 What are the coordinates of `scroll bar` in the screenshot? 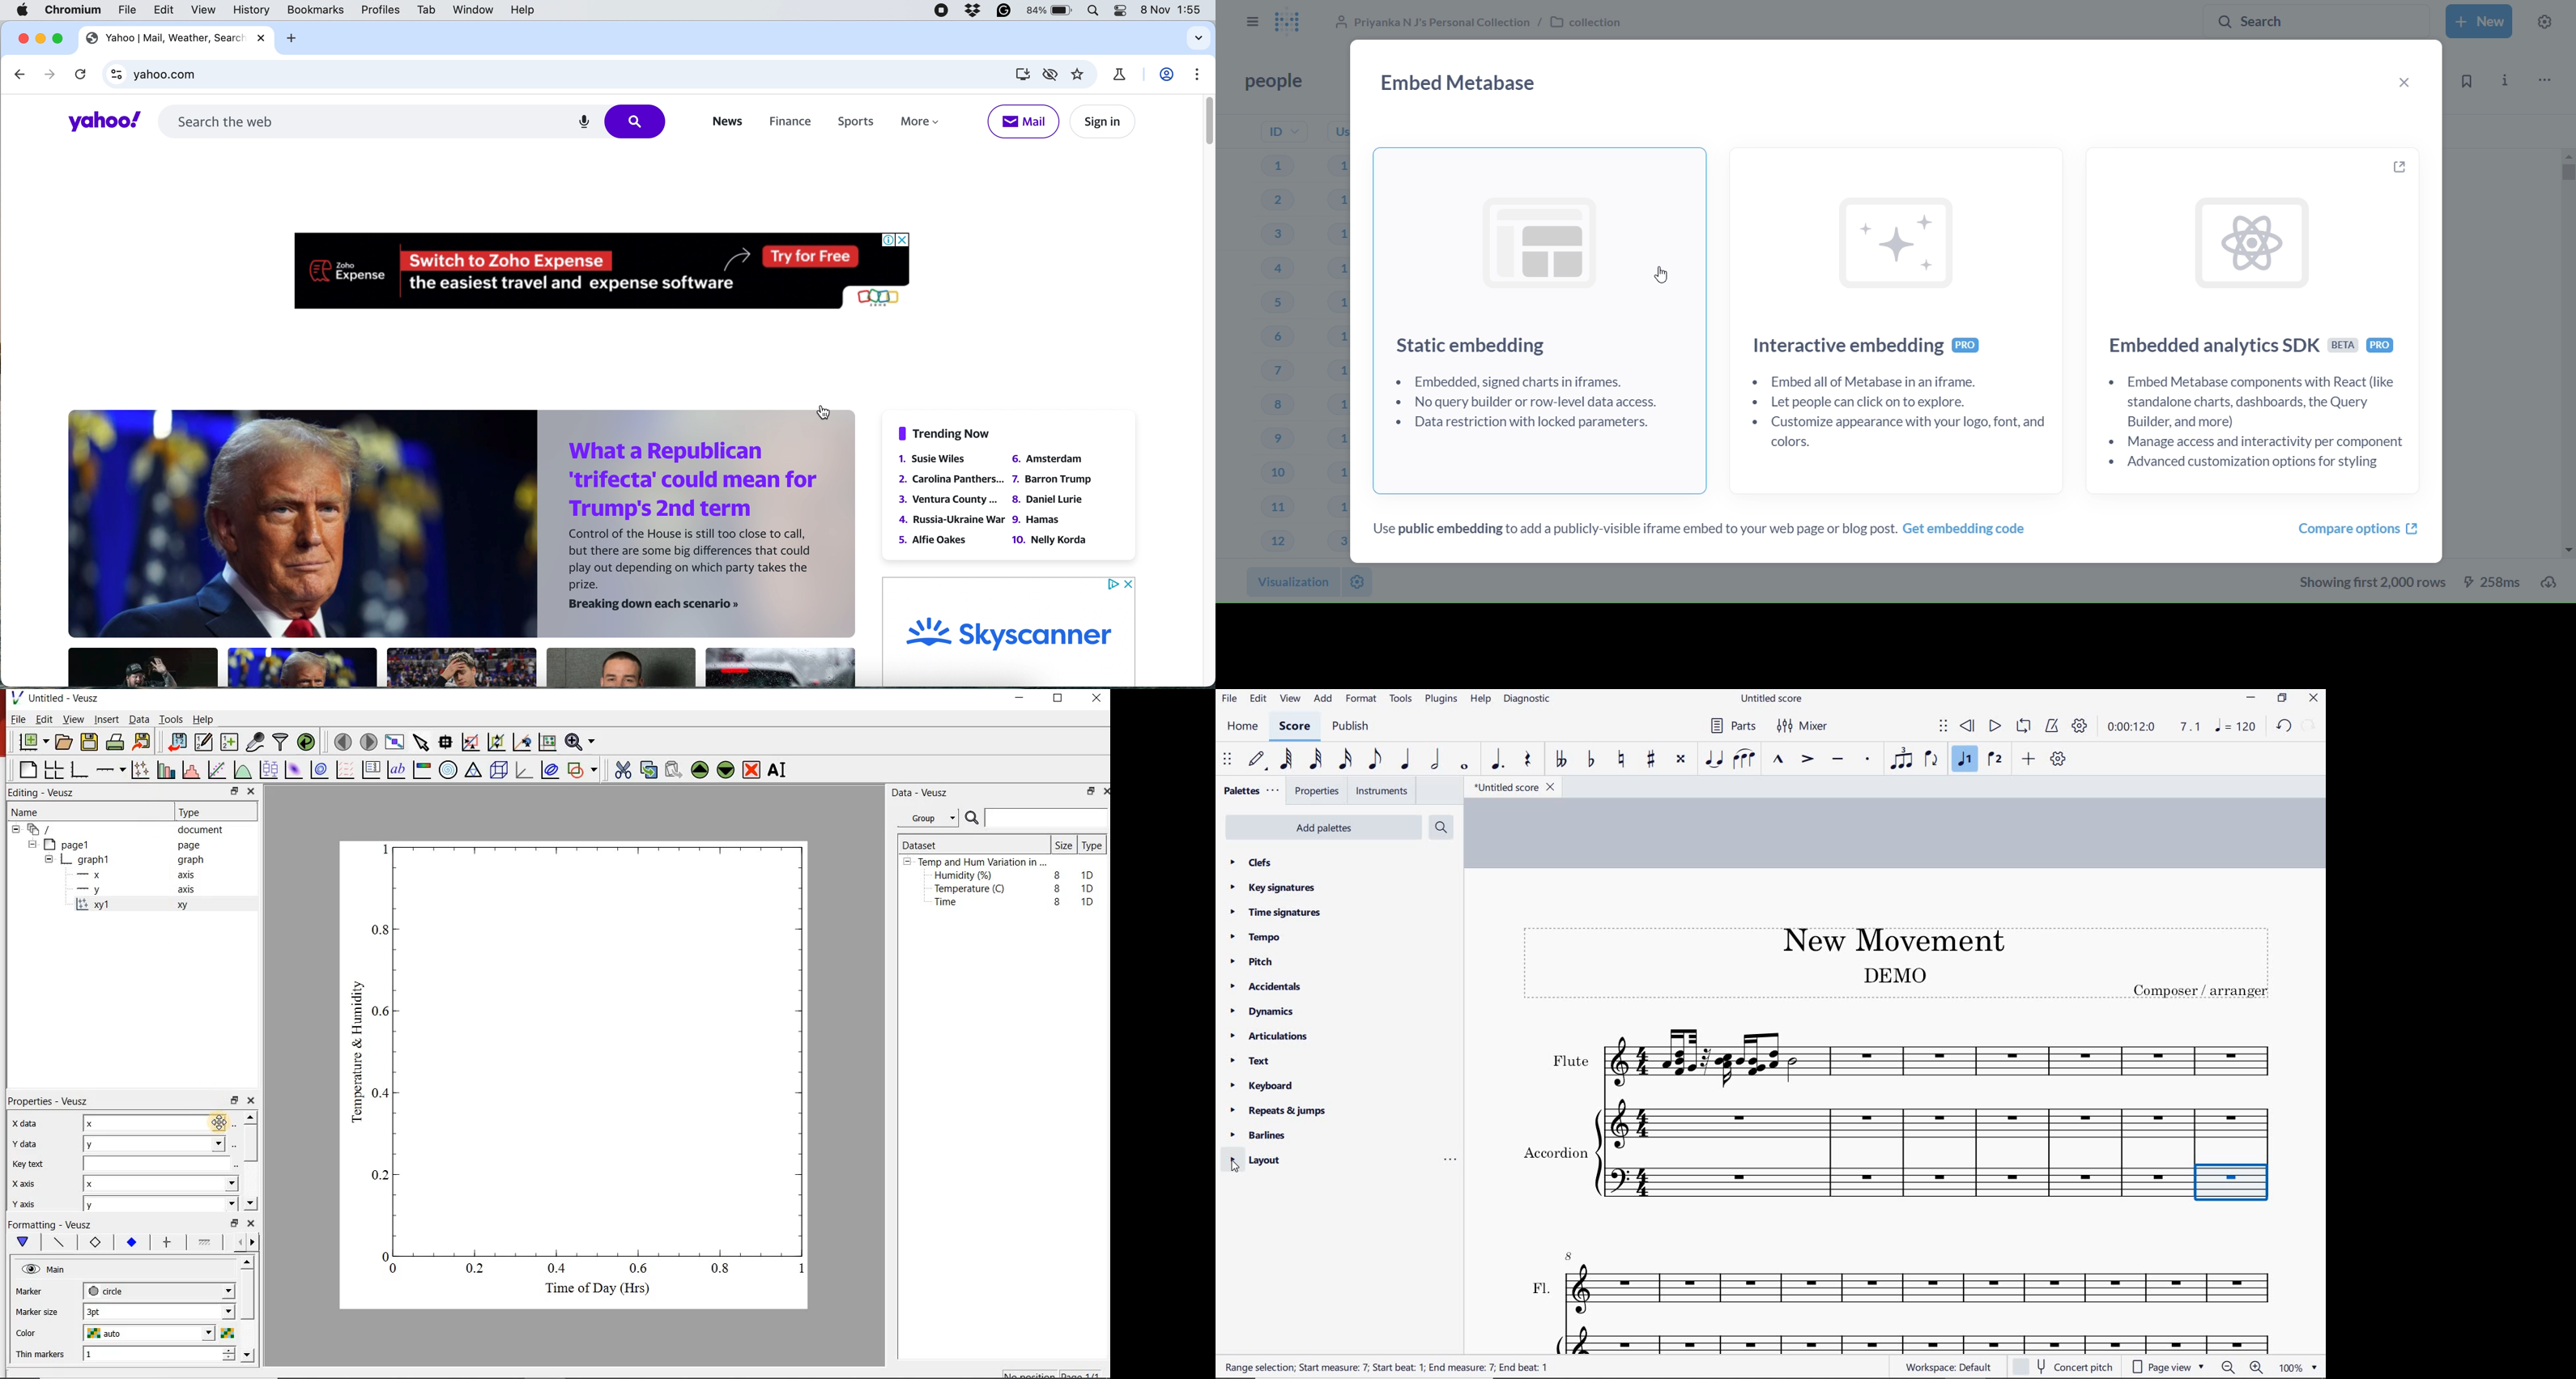 It's located at (252, 1159).